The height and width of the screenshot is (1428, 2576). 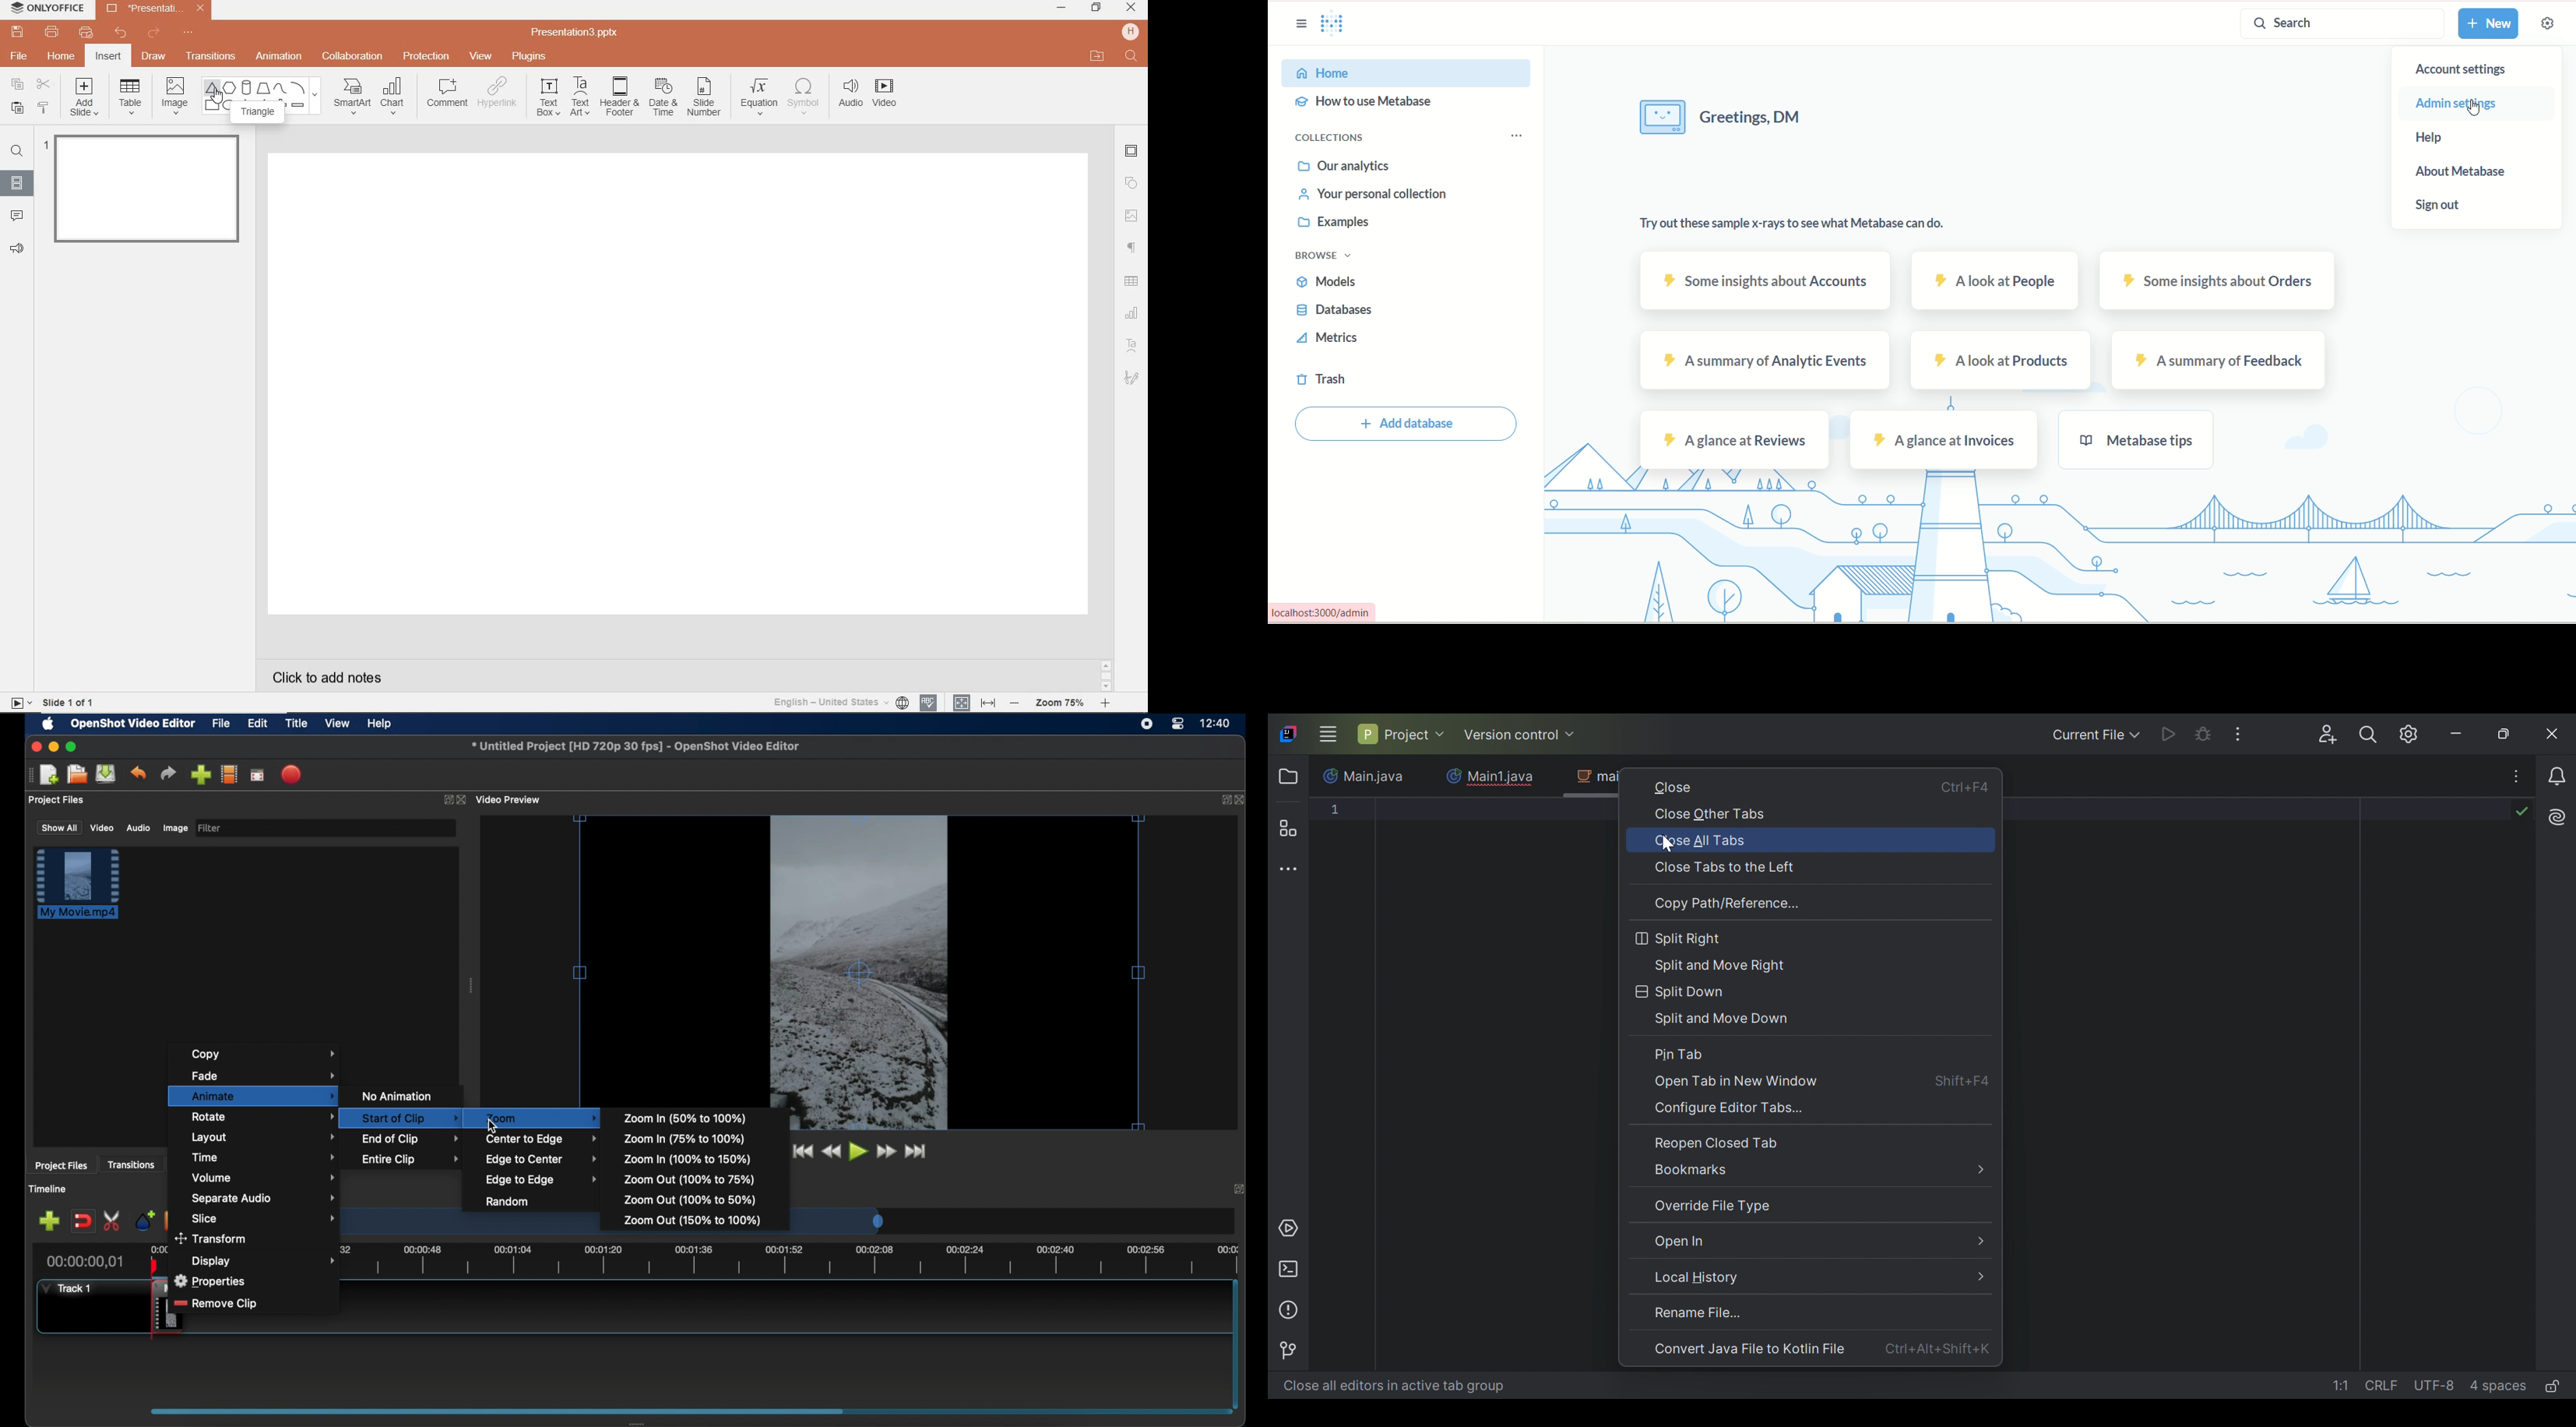 What do you see at coordinates (806, 94) in the screenshot?
I see `SYMBOL` at bounding box center [806, 94].